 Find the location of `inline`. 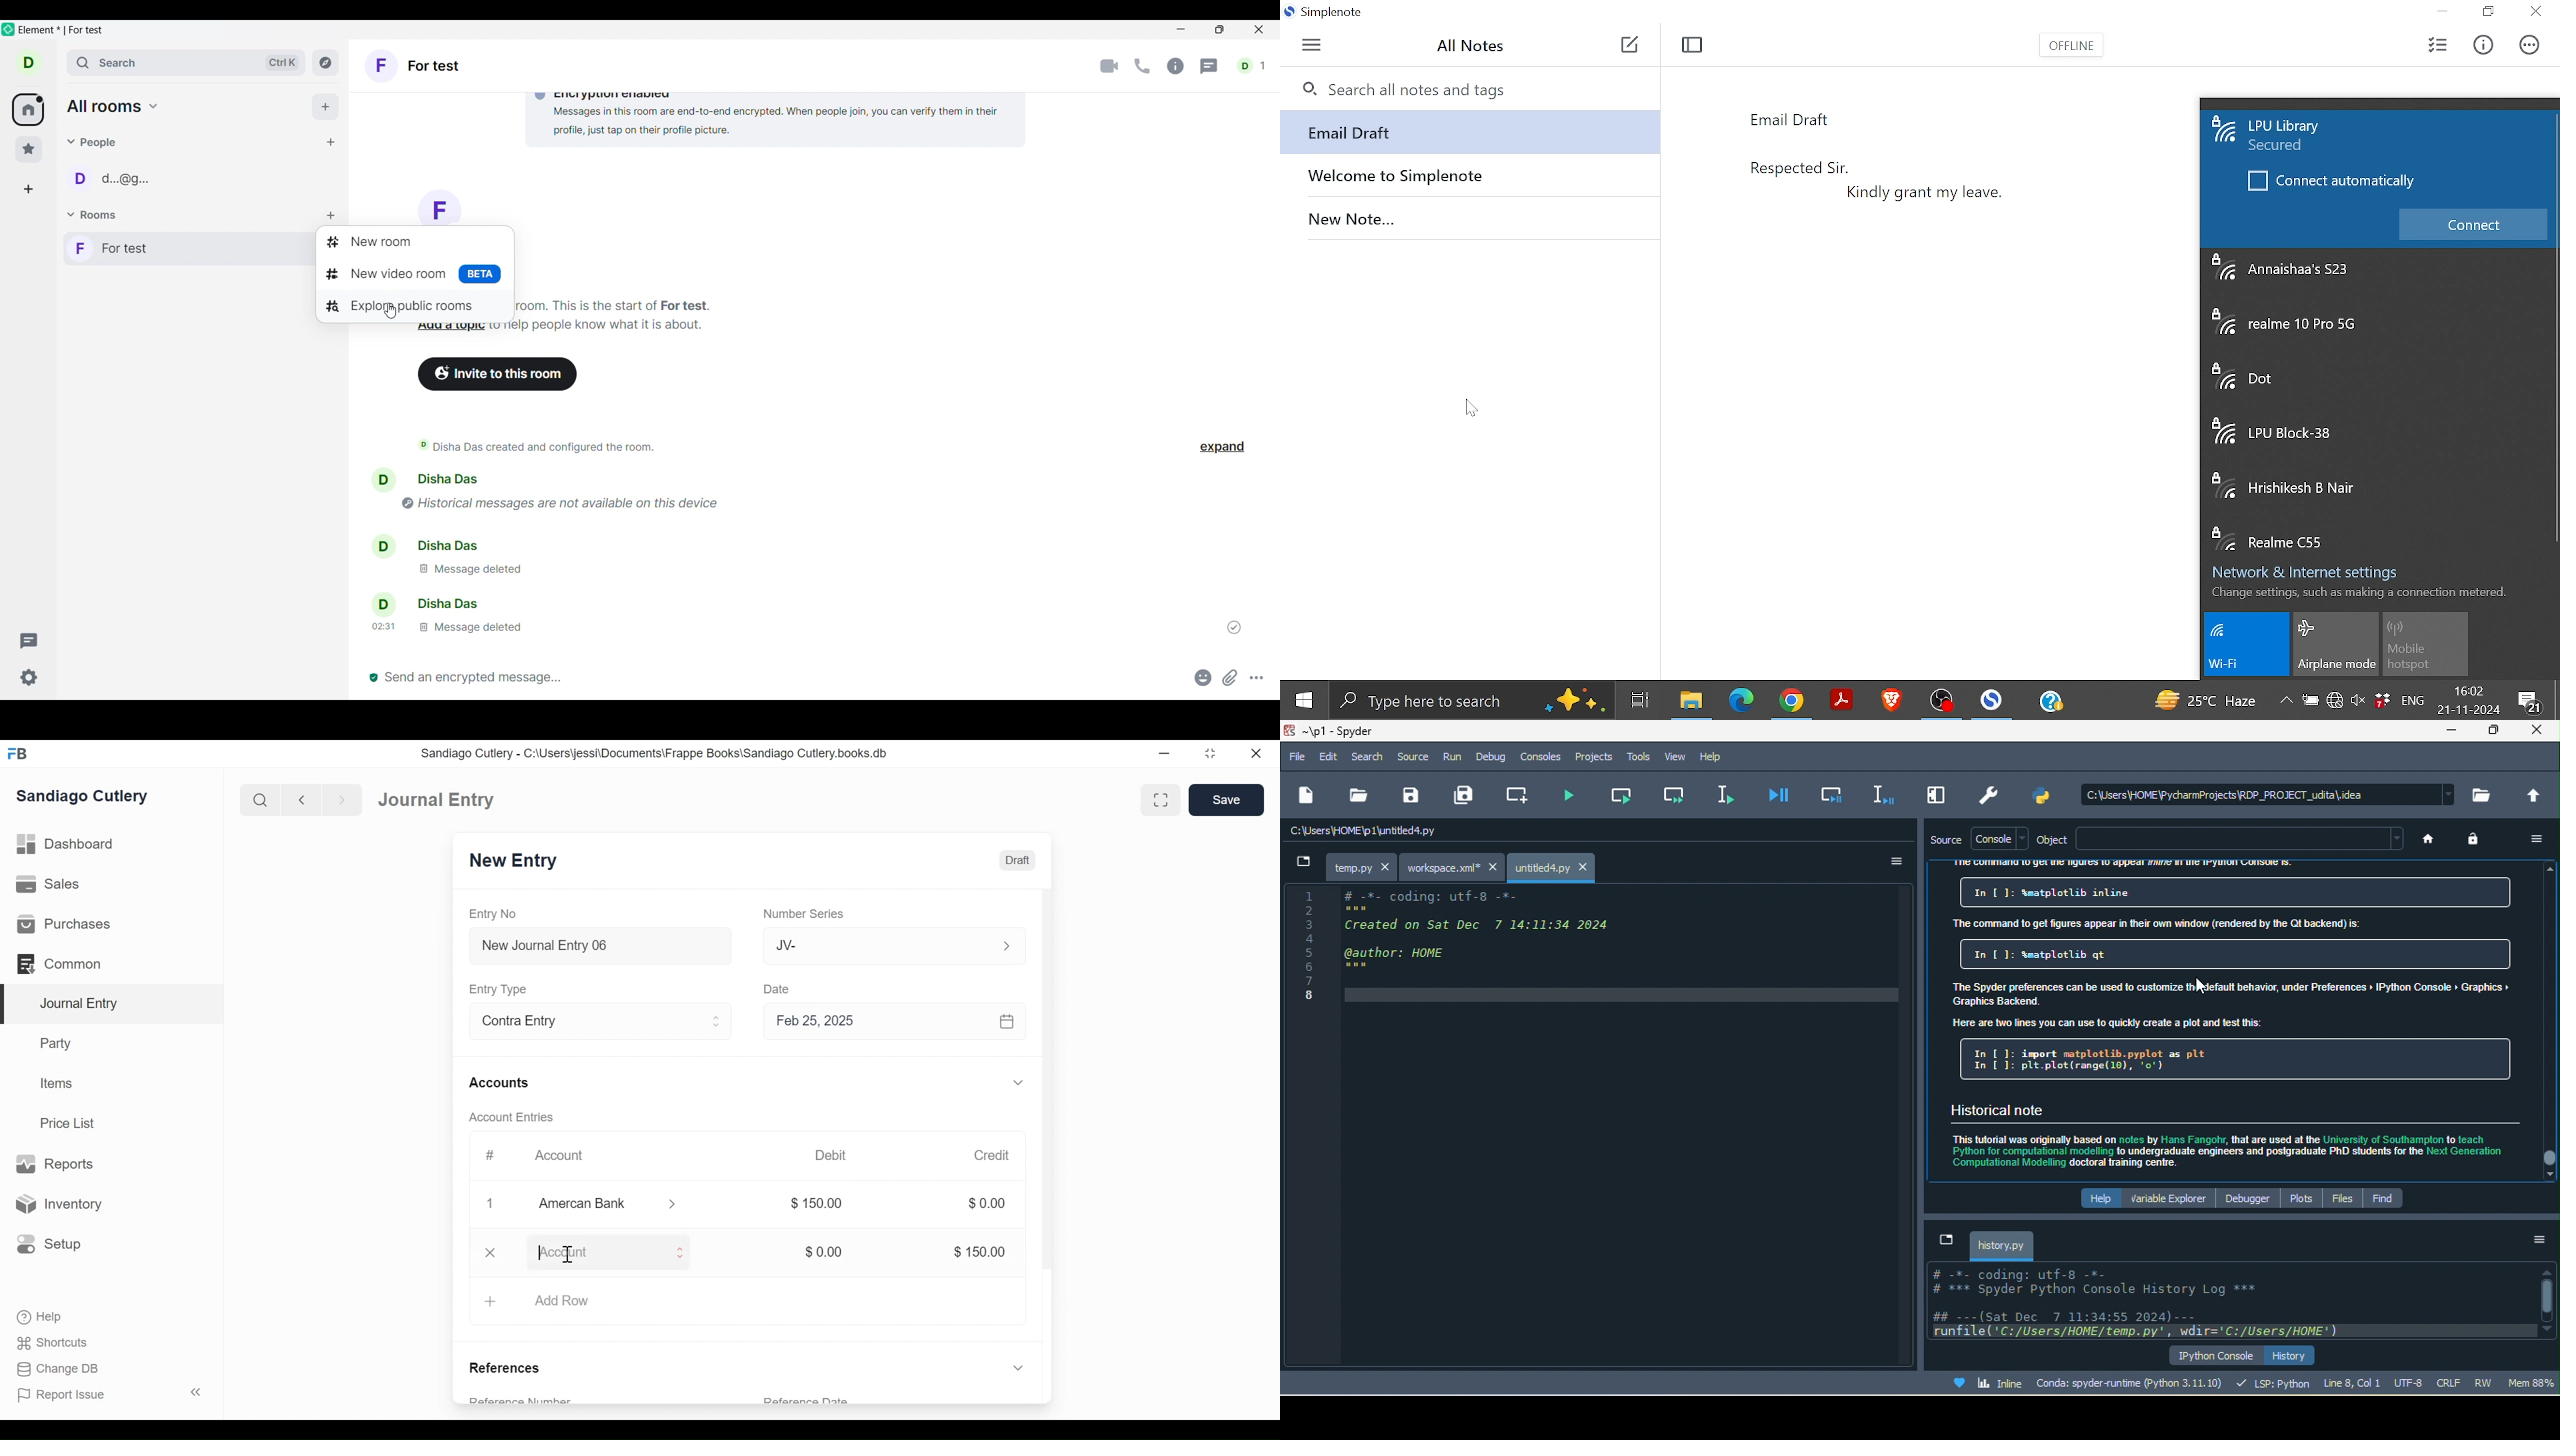

inline is located at coordinates (1984, 1386).